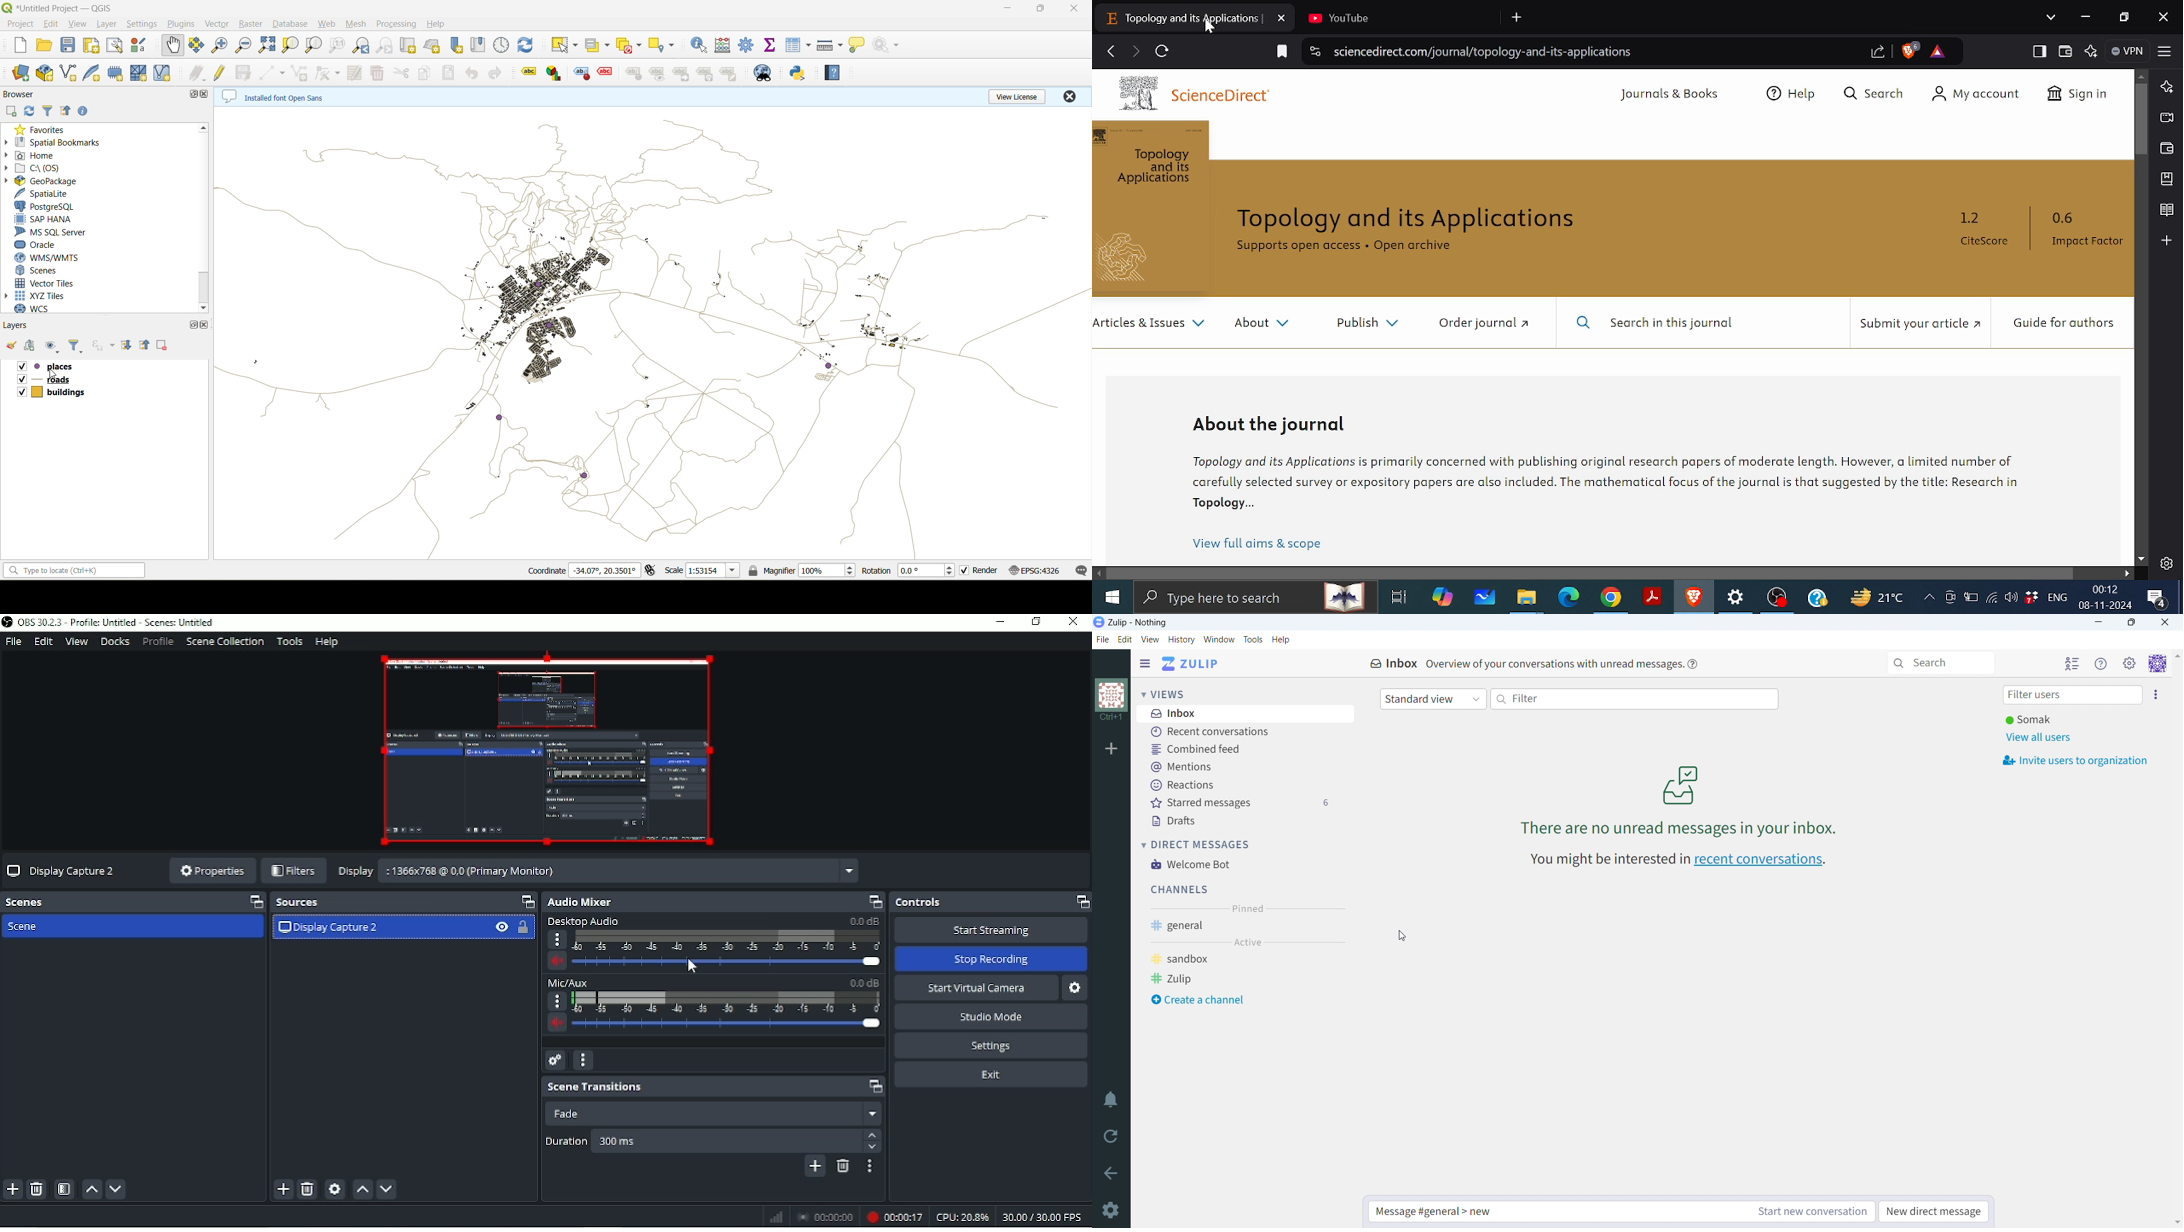 This screenshot has width=2184, height=1232. Describe the element at coordinates (977, 988) in the screenshot. I see `Start virtual camera` at that location.